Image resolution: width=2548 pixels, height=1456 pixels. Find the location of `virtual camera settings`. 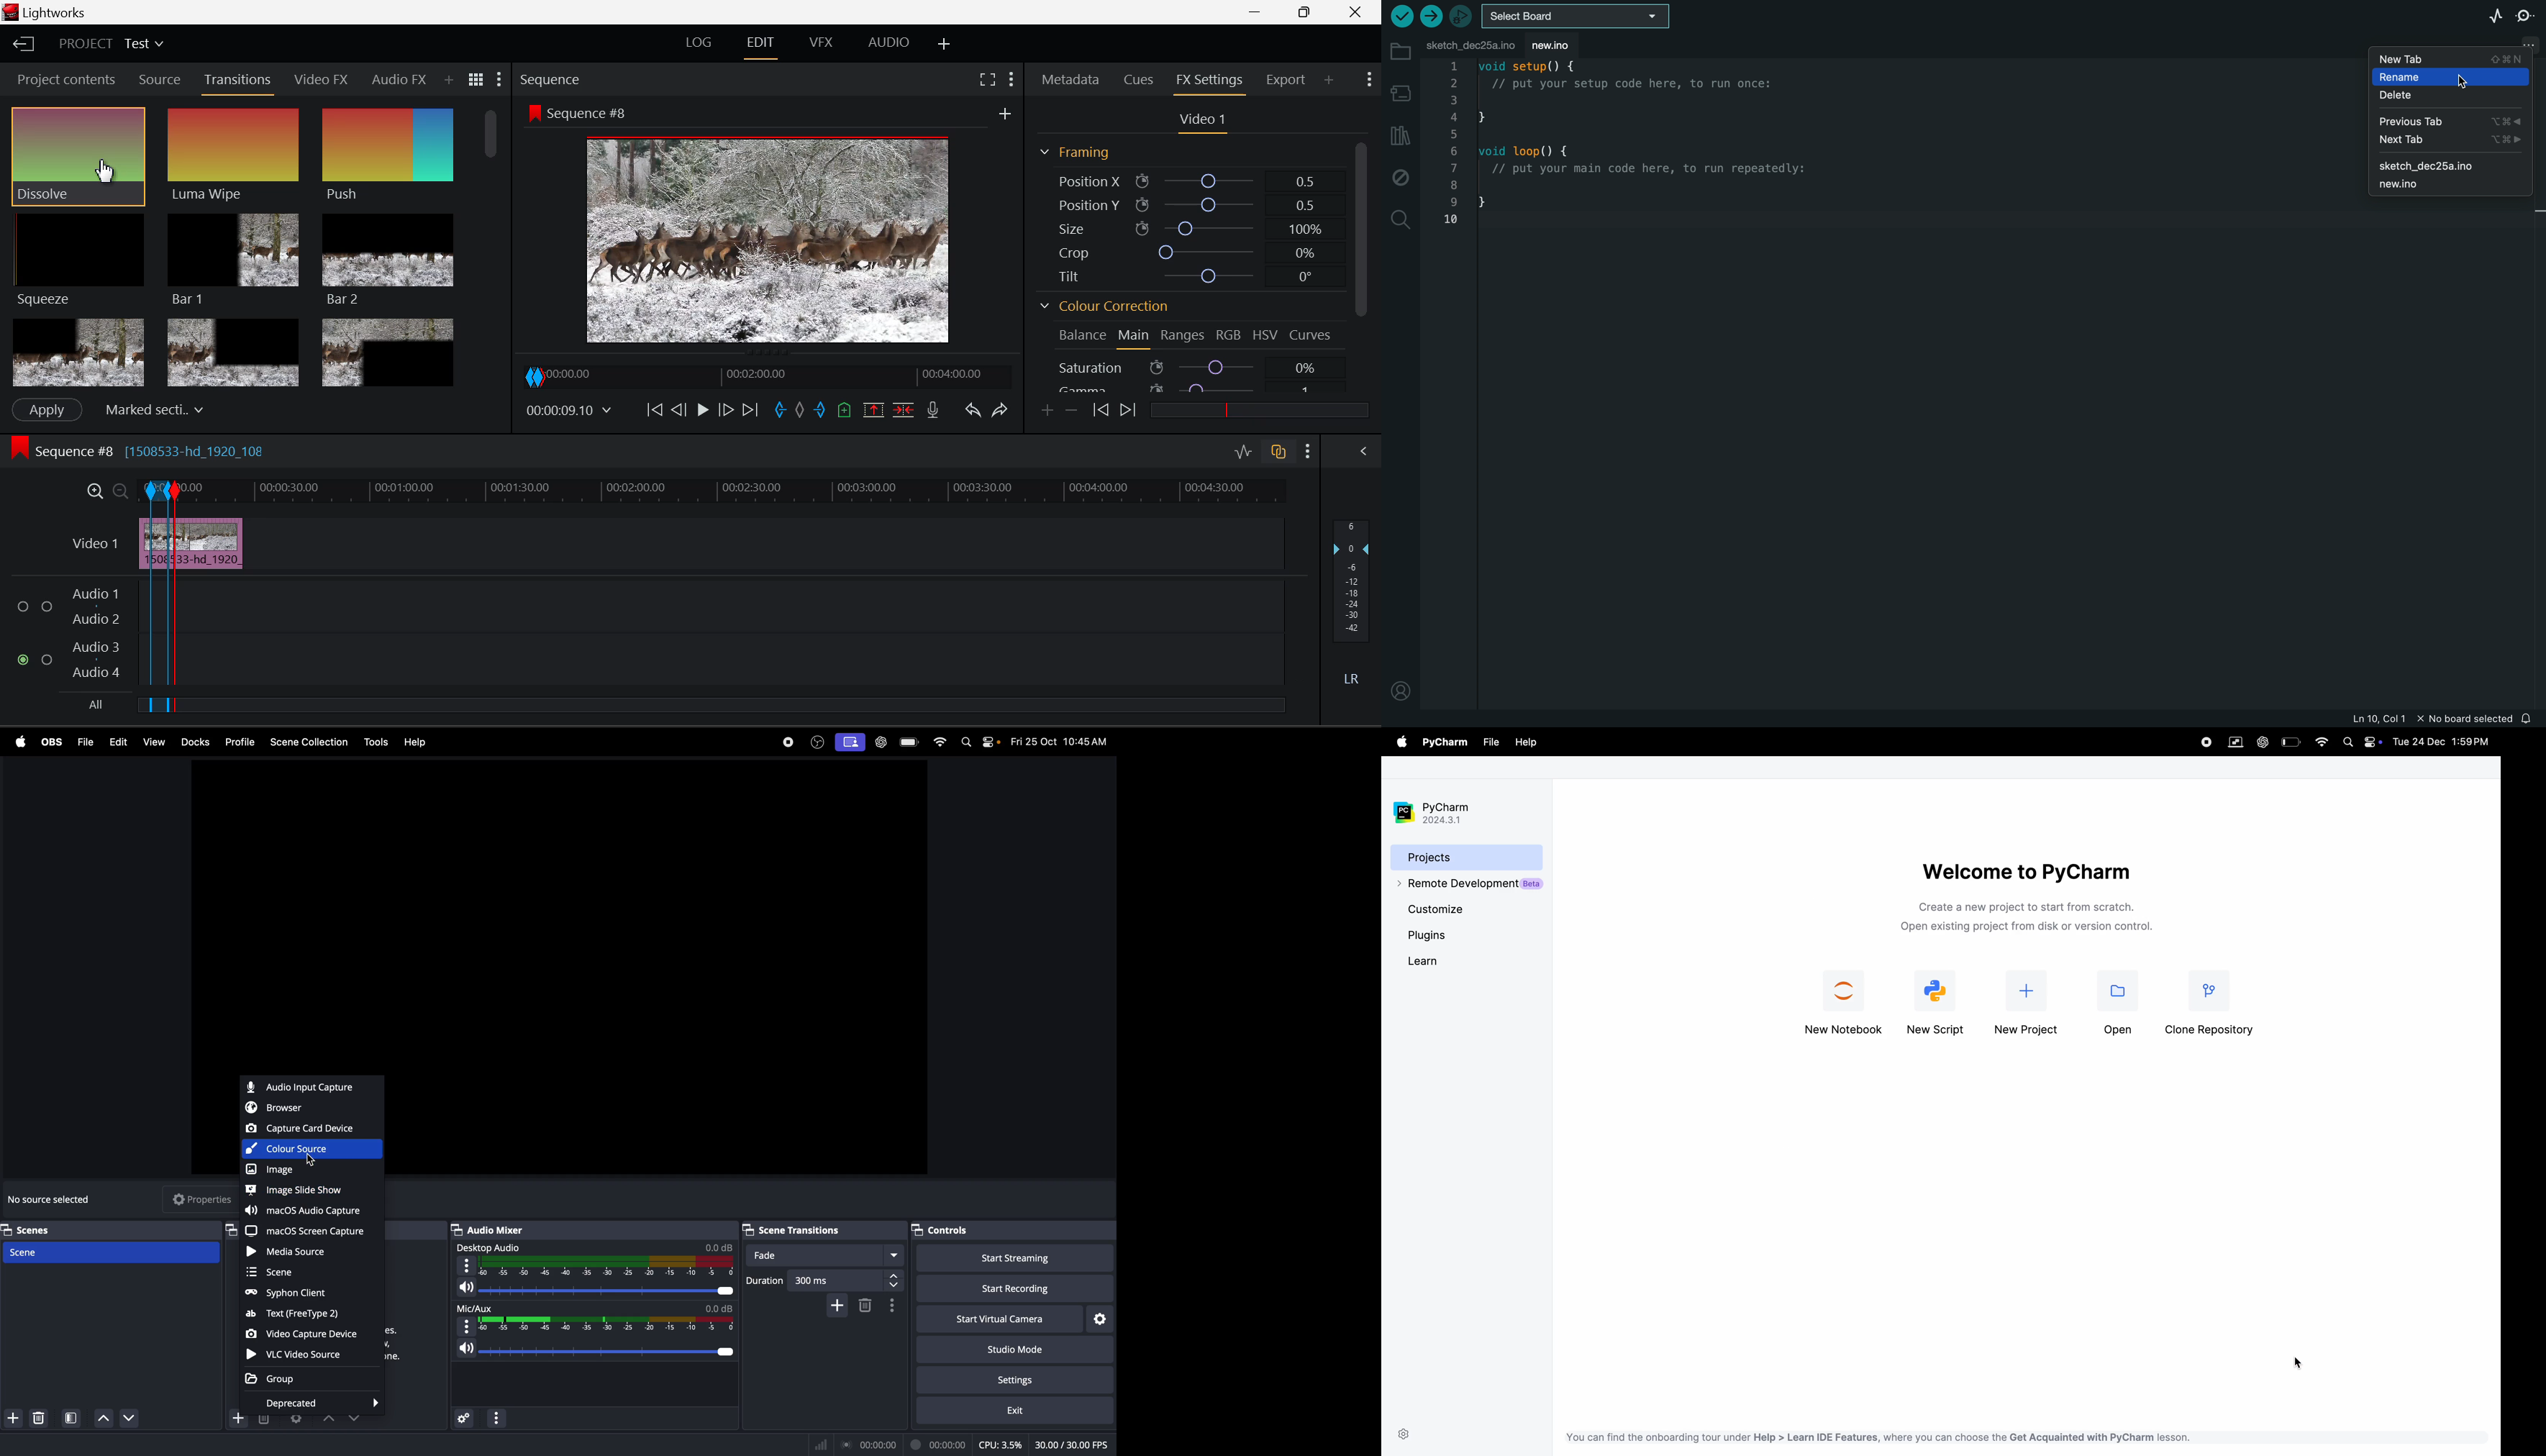

virtual camera settings is located at coordinates (1100, 1318).